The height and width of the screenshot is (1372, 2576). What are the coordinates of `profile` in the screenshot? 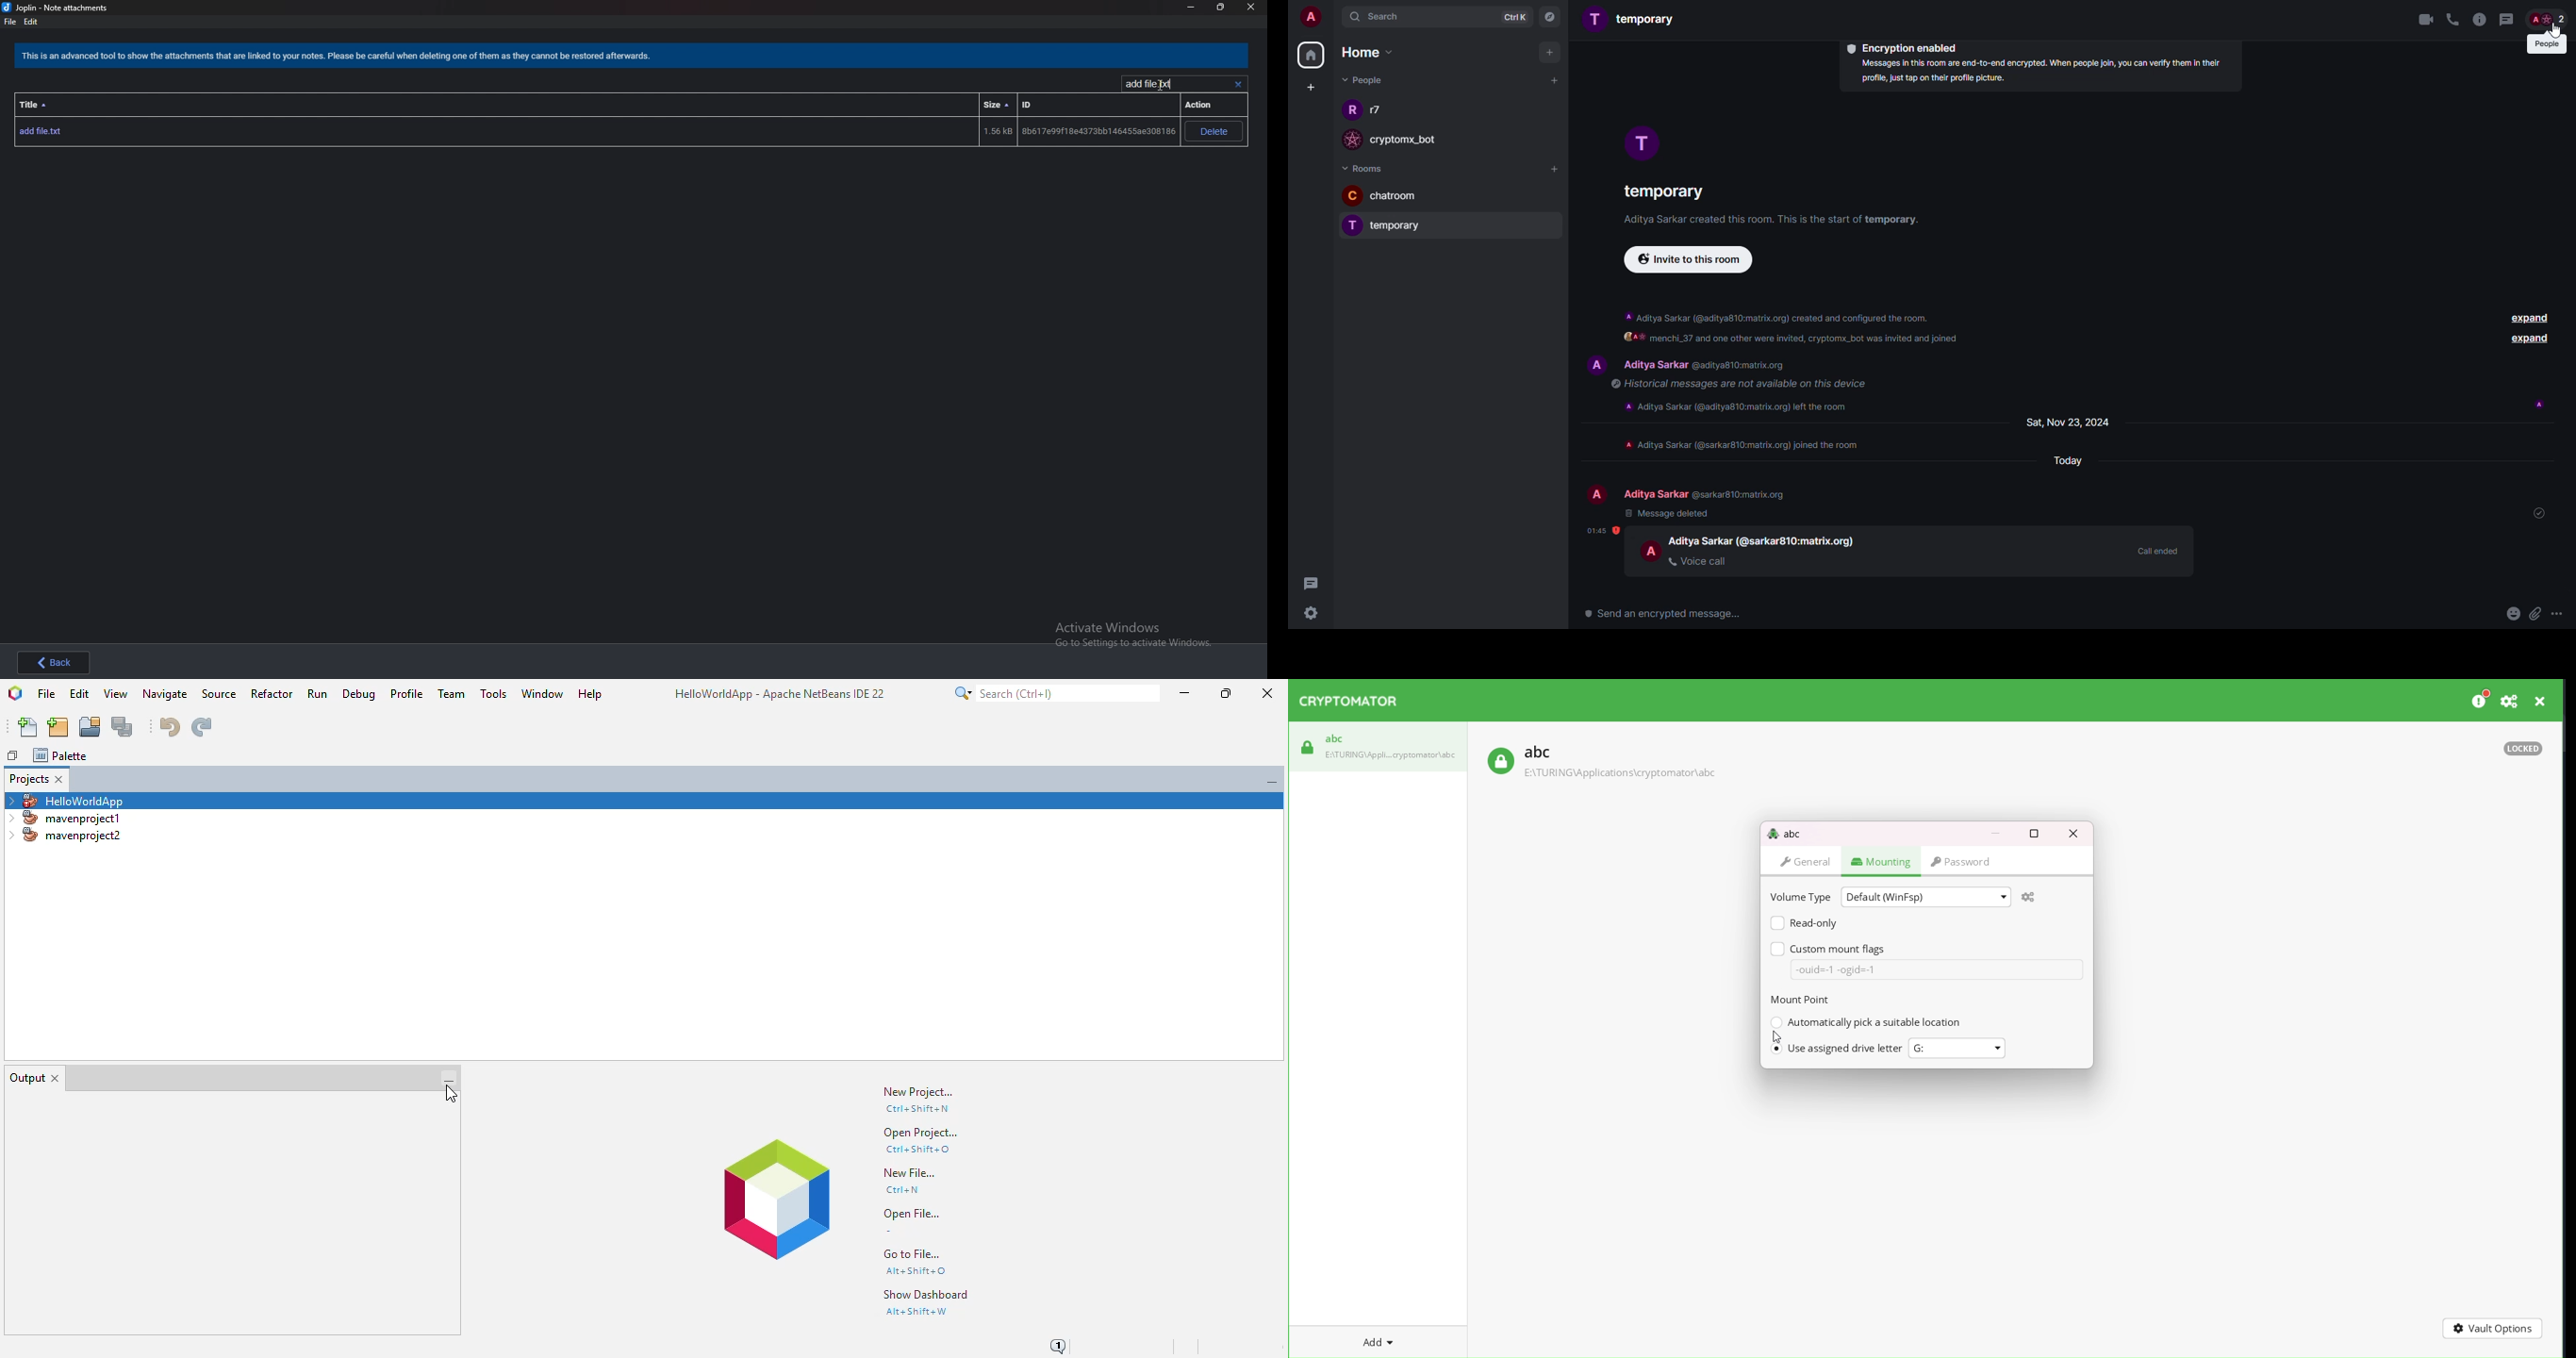 It's located at (1595, 363).